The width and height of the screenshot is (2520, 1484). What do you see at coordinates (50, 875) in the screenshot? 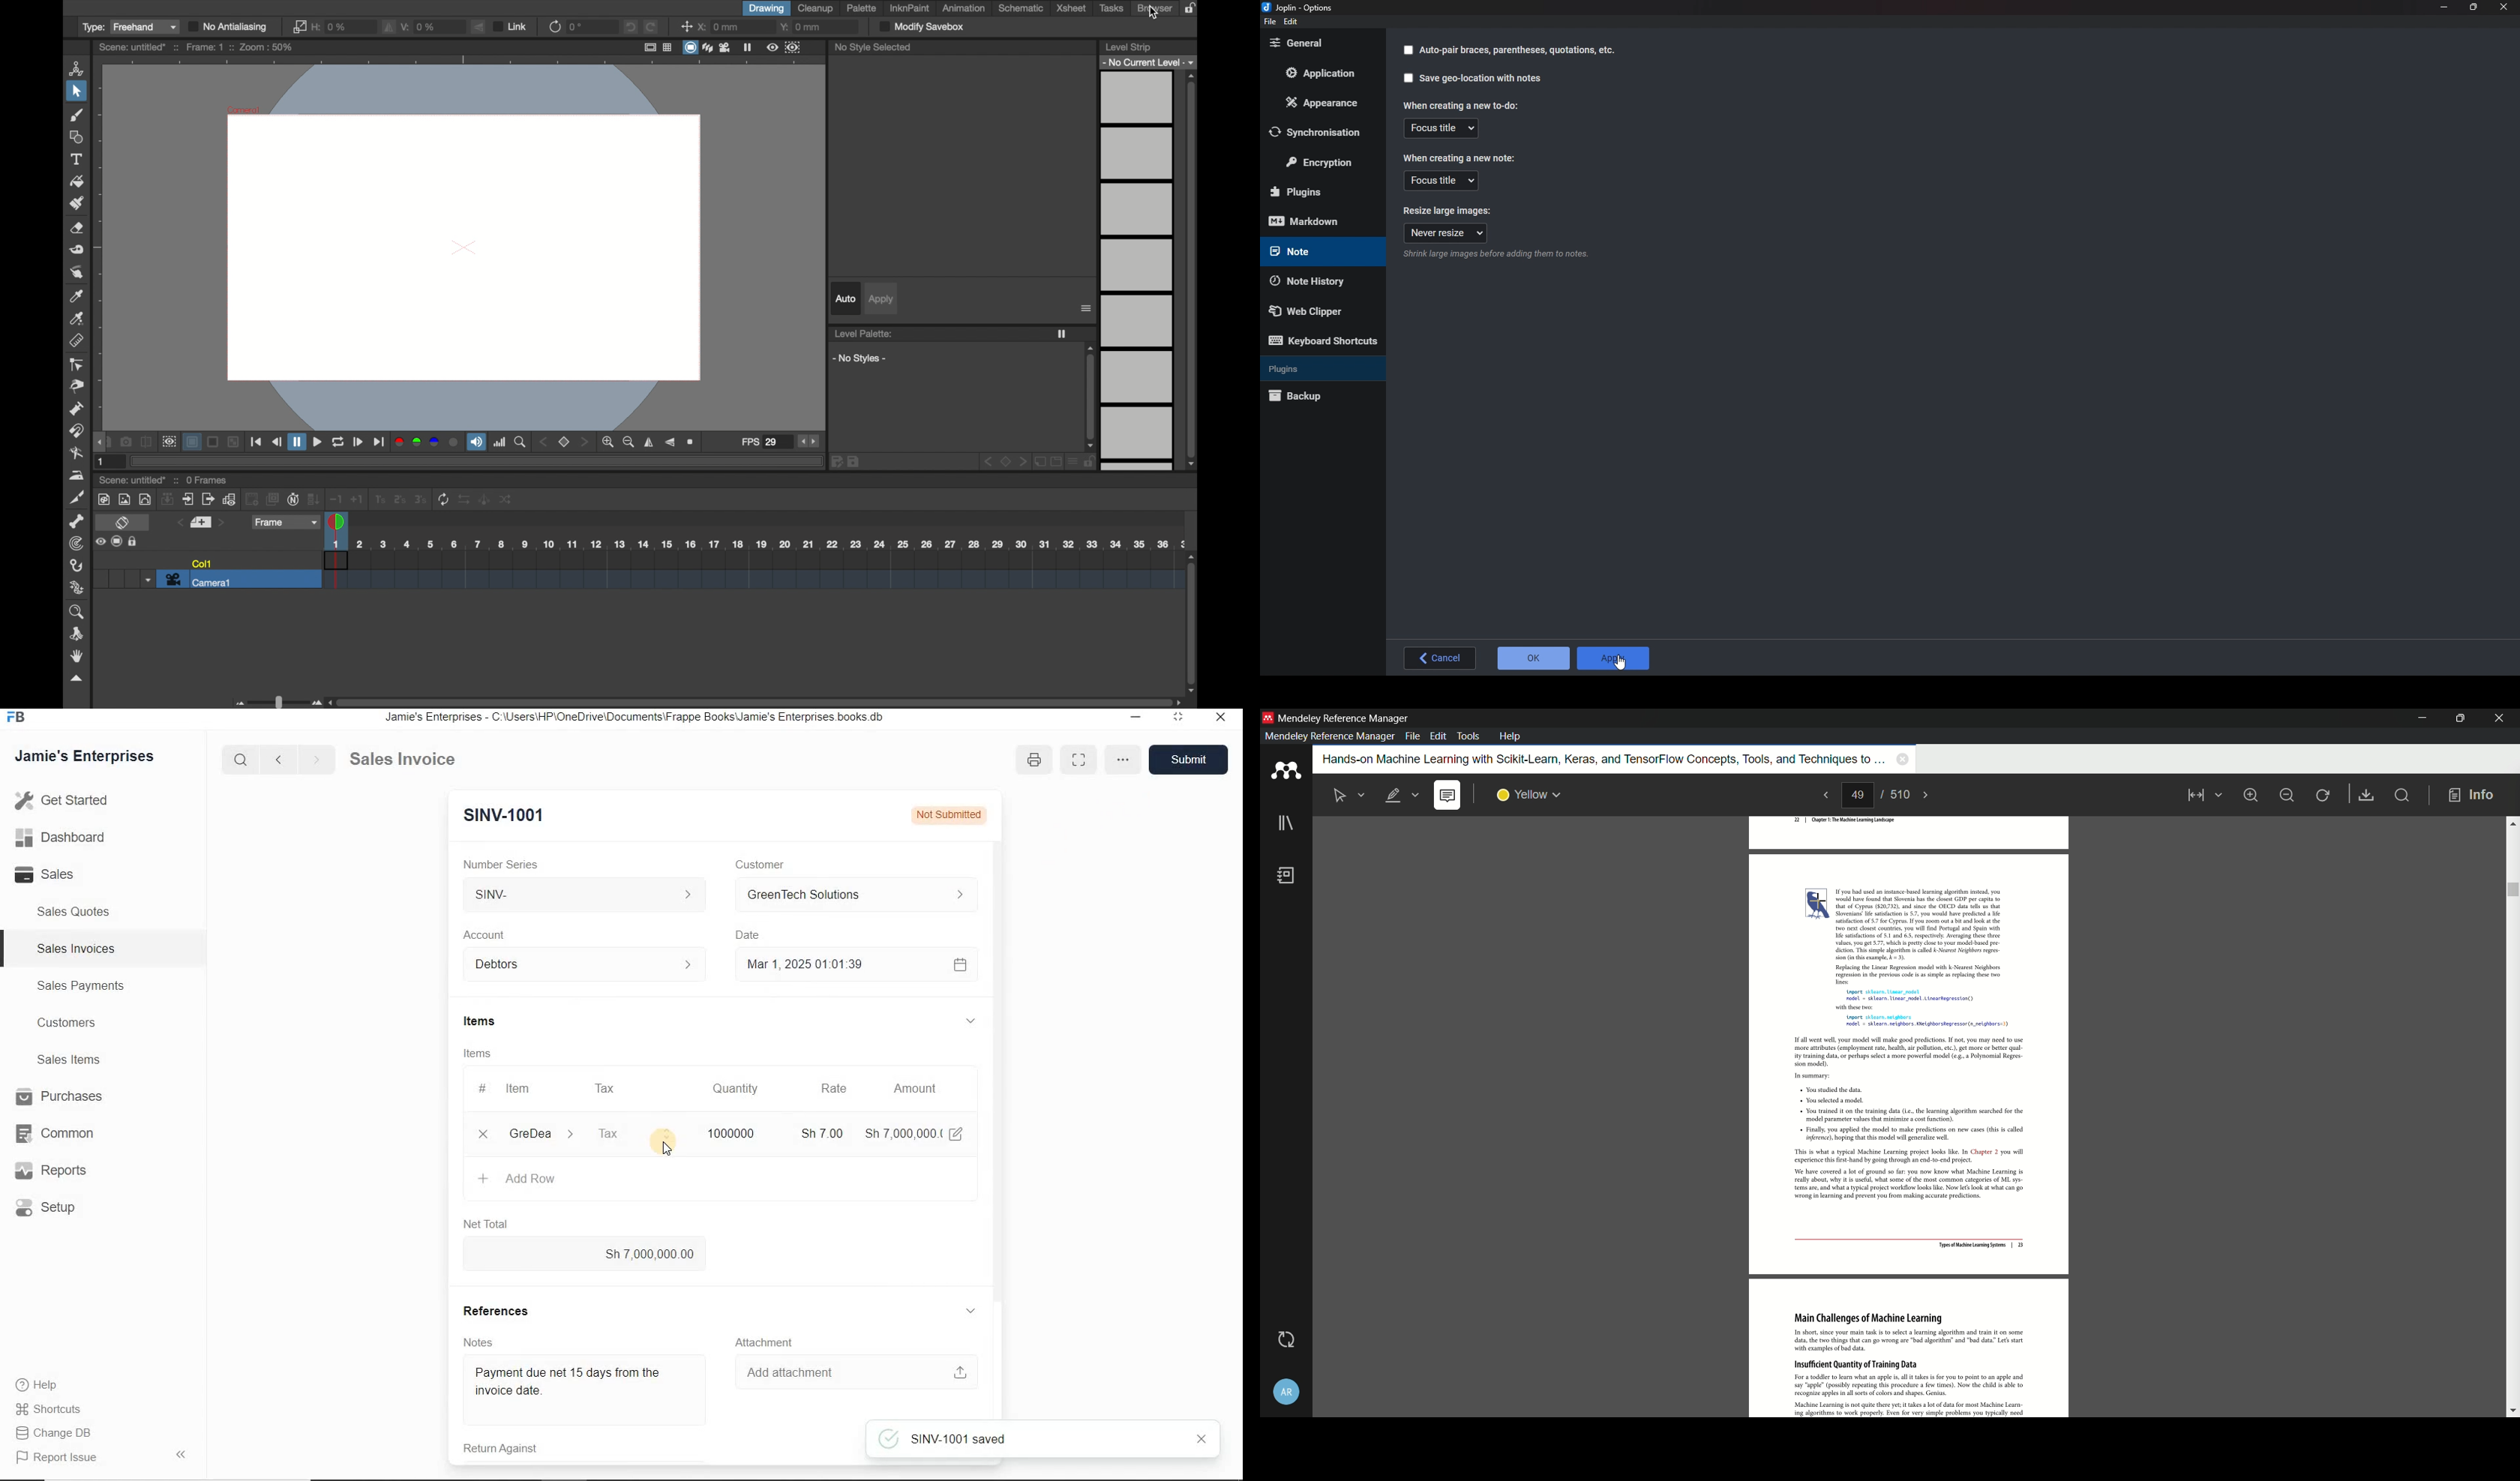
I see `Sales` at bounding box center [50, 875].